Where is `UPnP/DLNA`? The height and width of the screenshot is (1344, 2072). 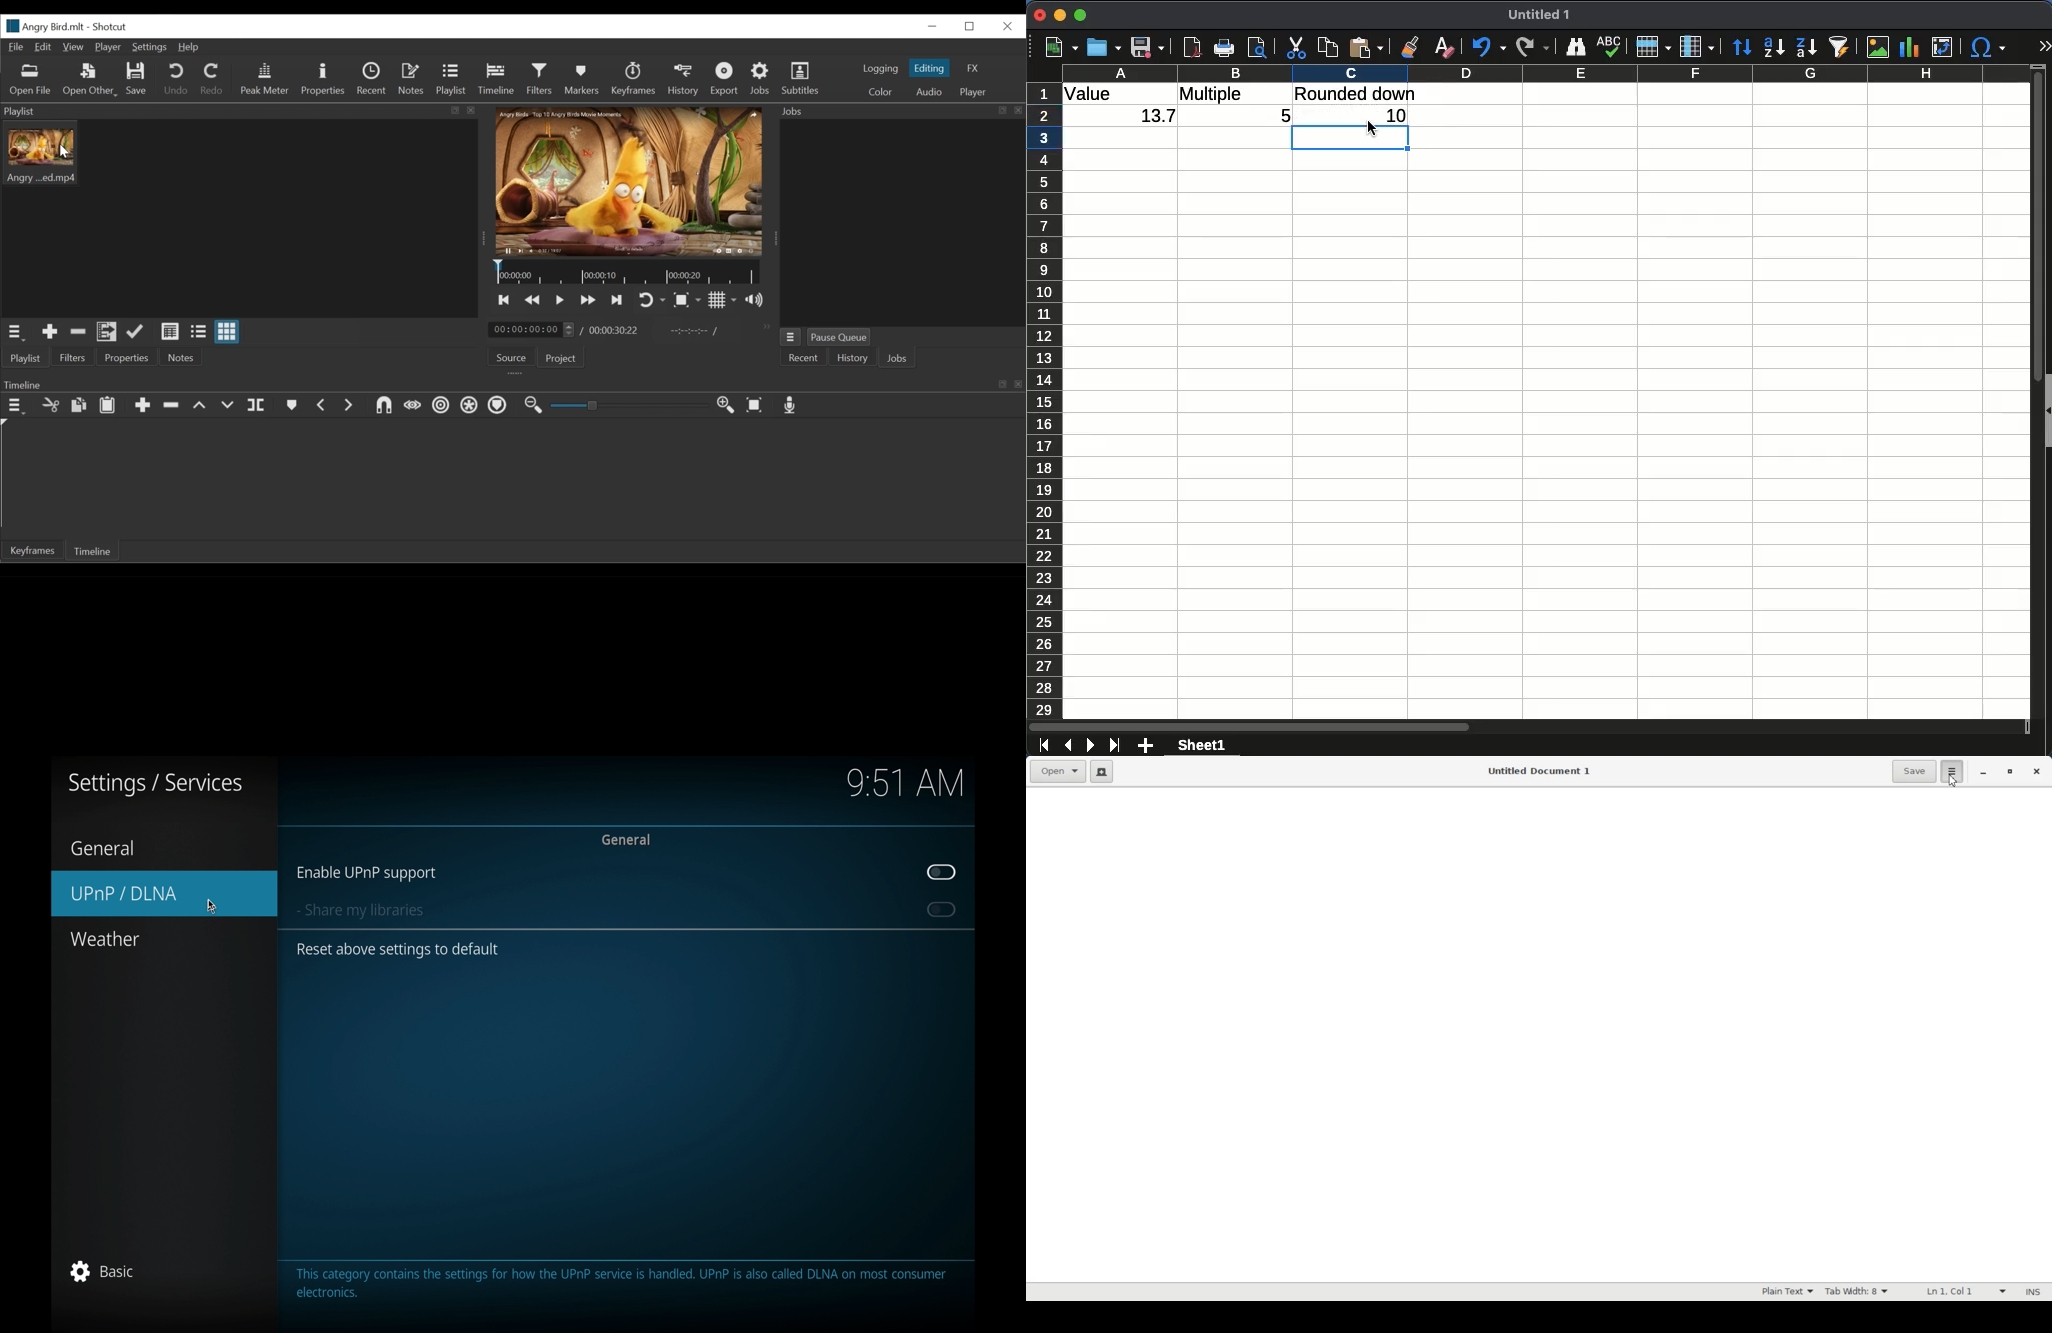
UPnP/DLNA is located at coordinates (166, 893).